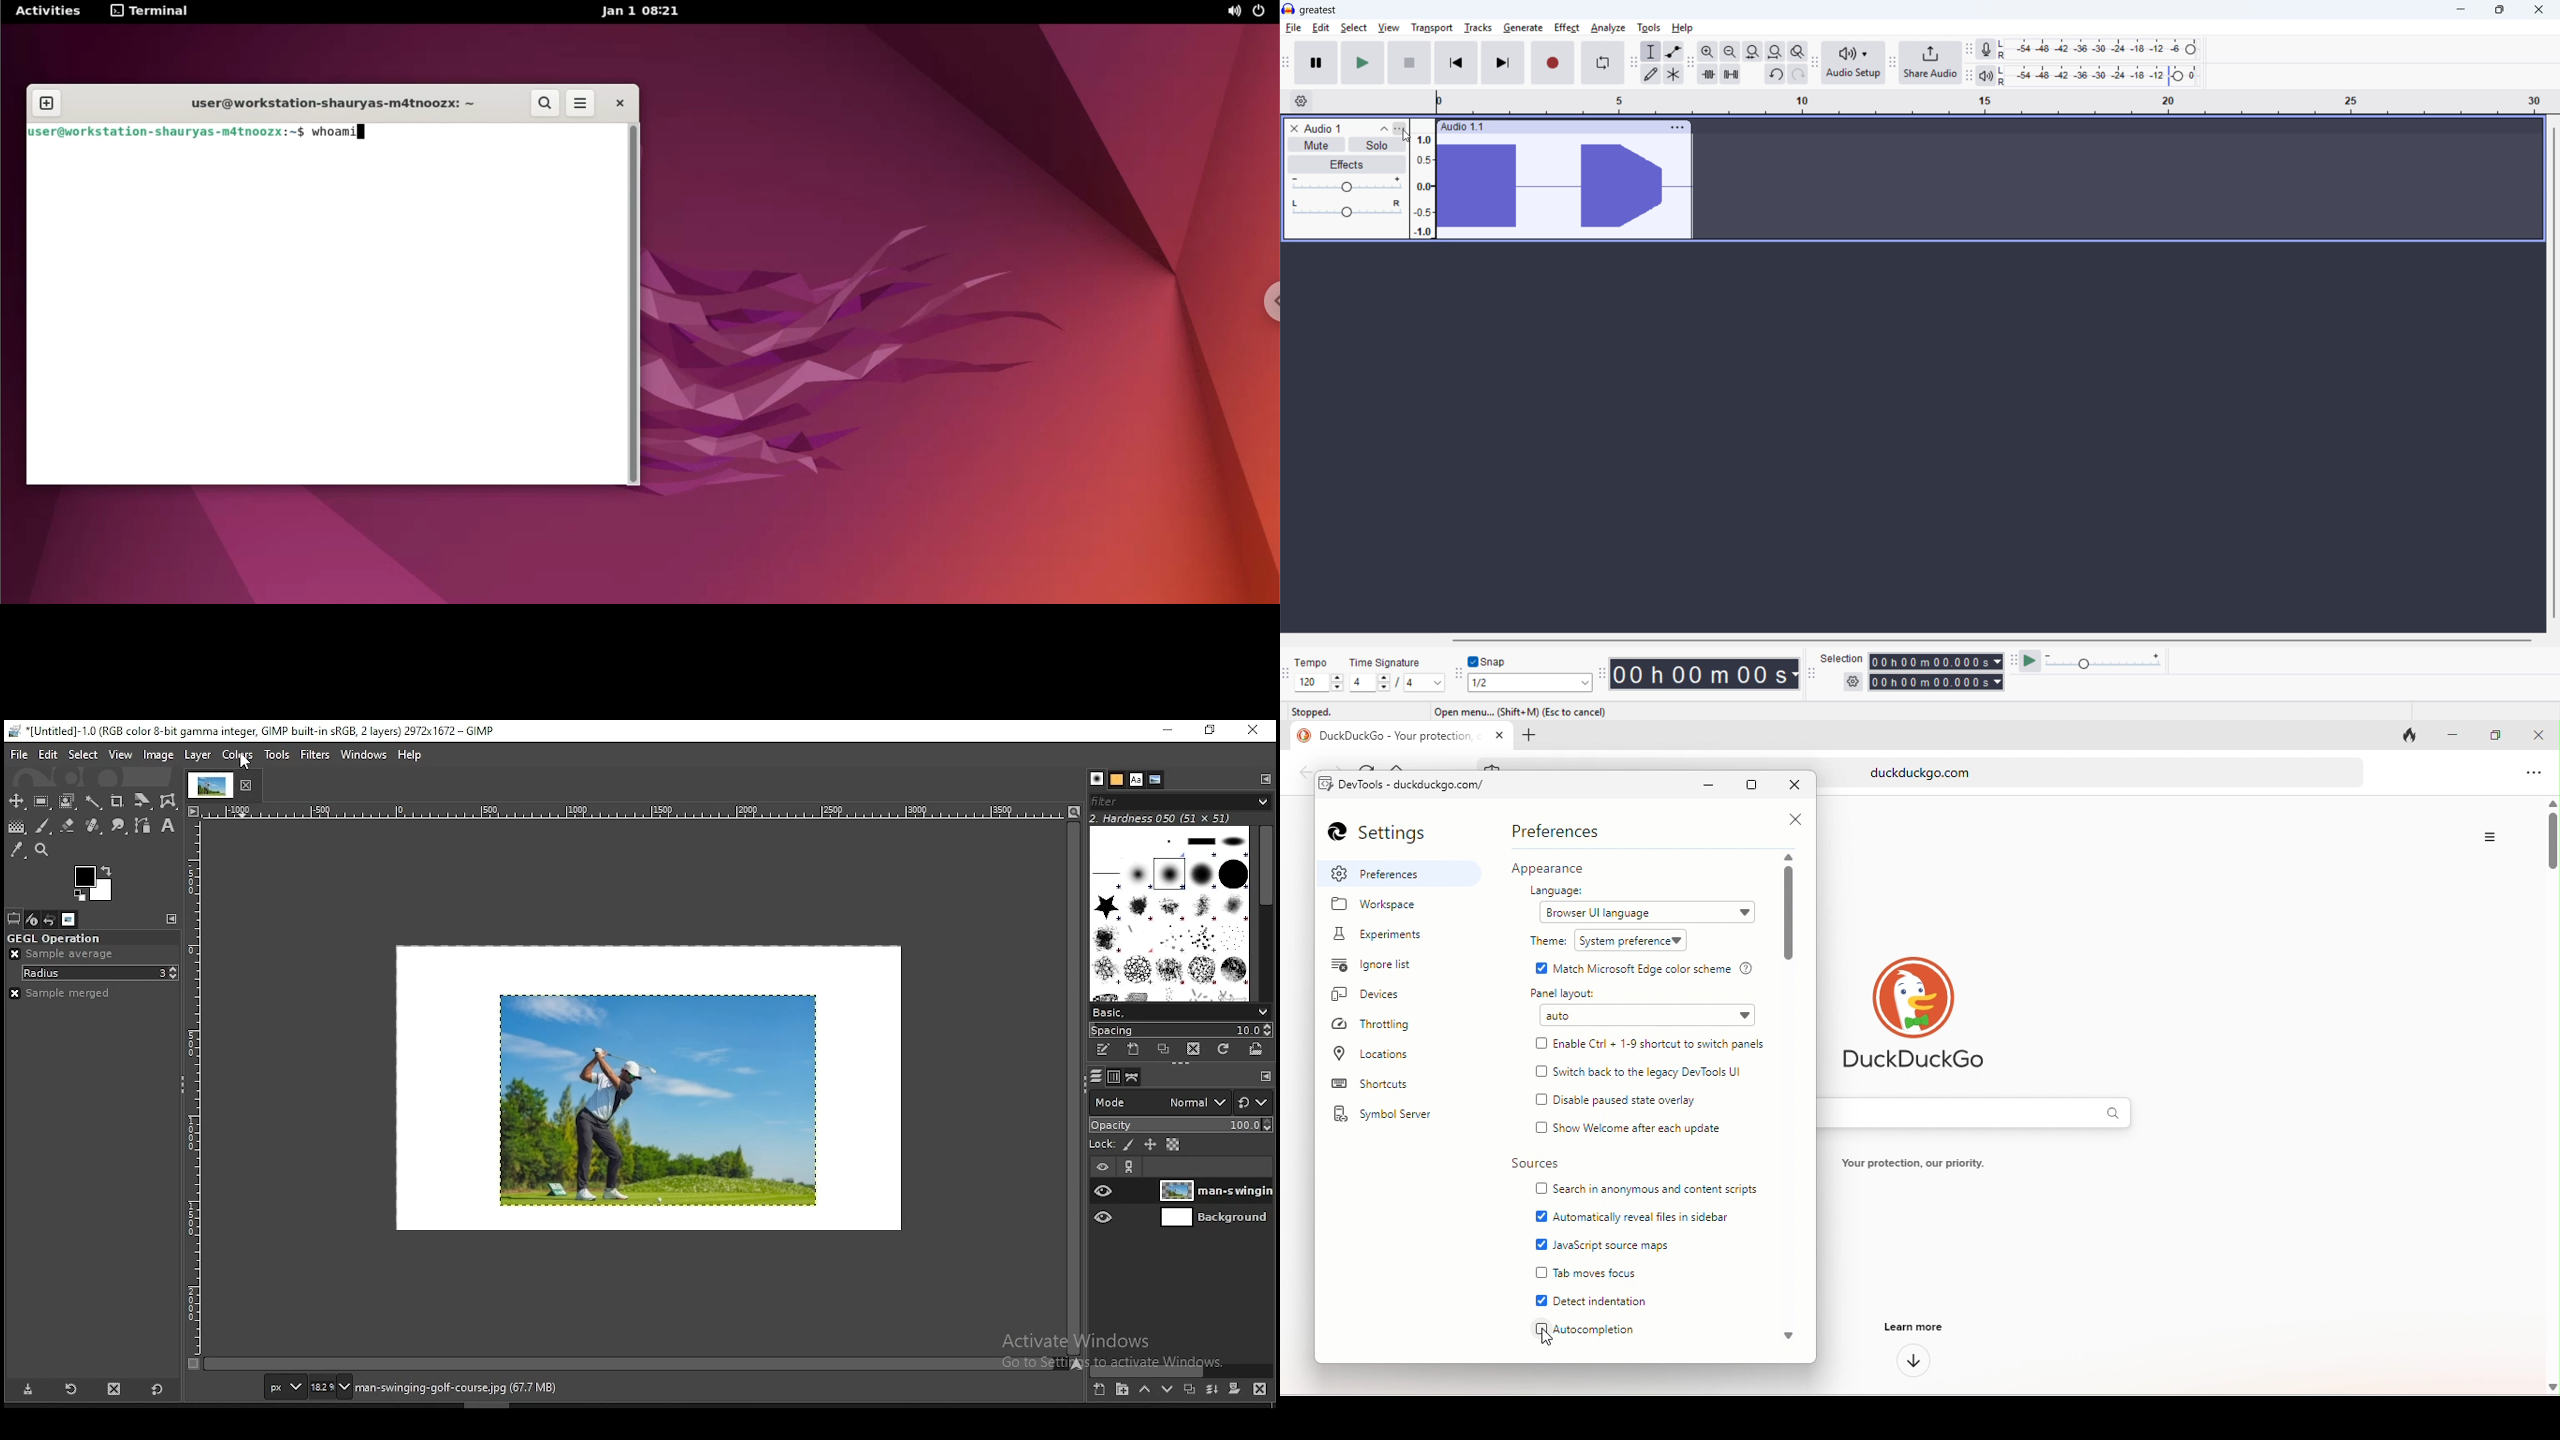 The width and height of the screenshot is (2576, 1456). I want to click on devices, so click(1380, 997).